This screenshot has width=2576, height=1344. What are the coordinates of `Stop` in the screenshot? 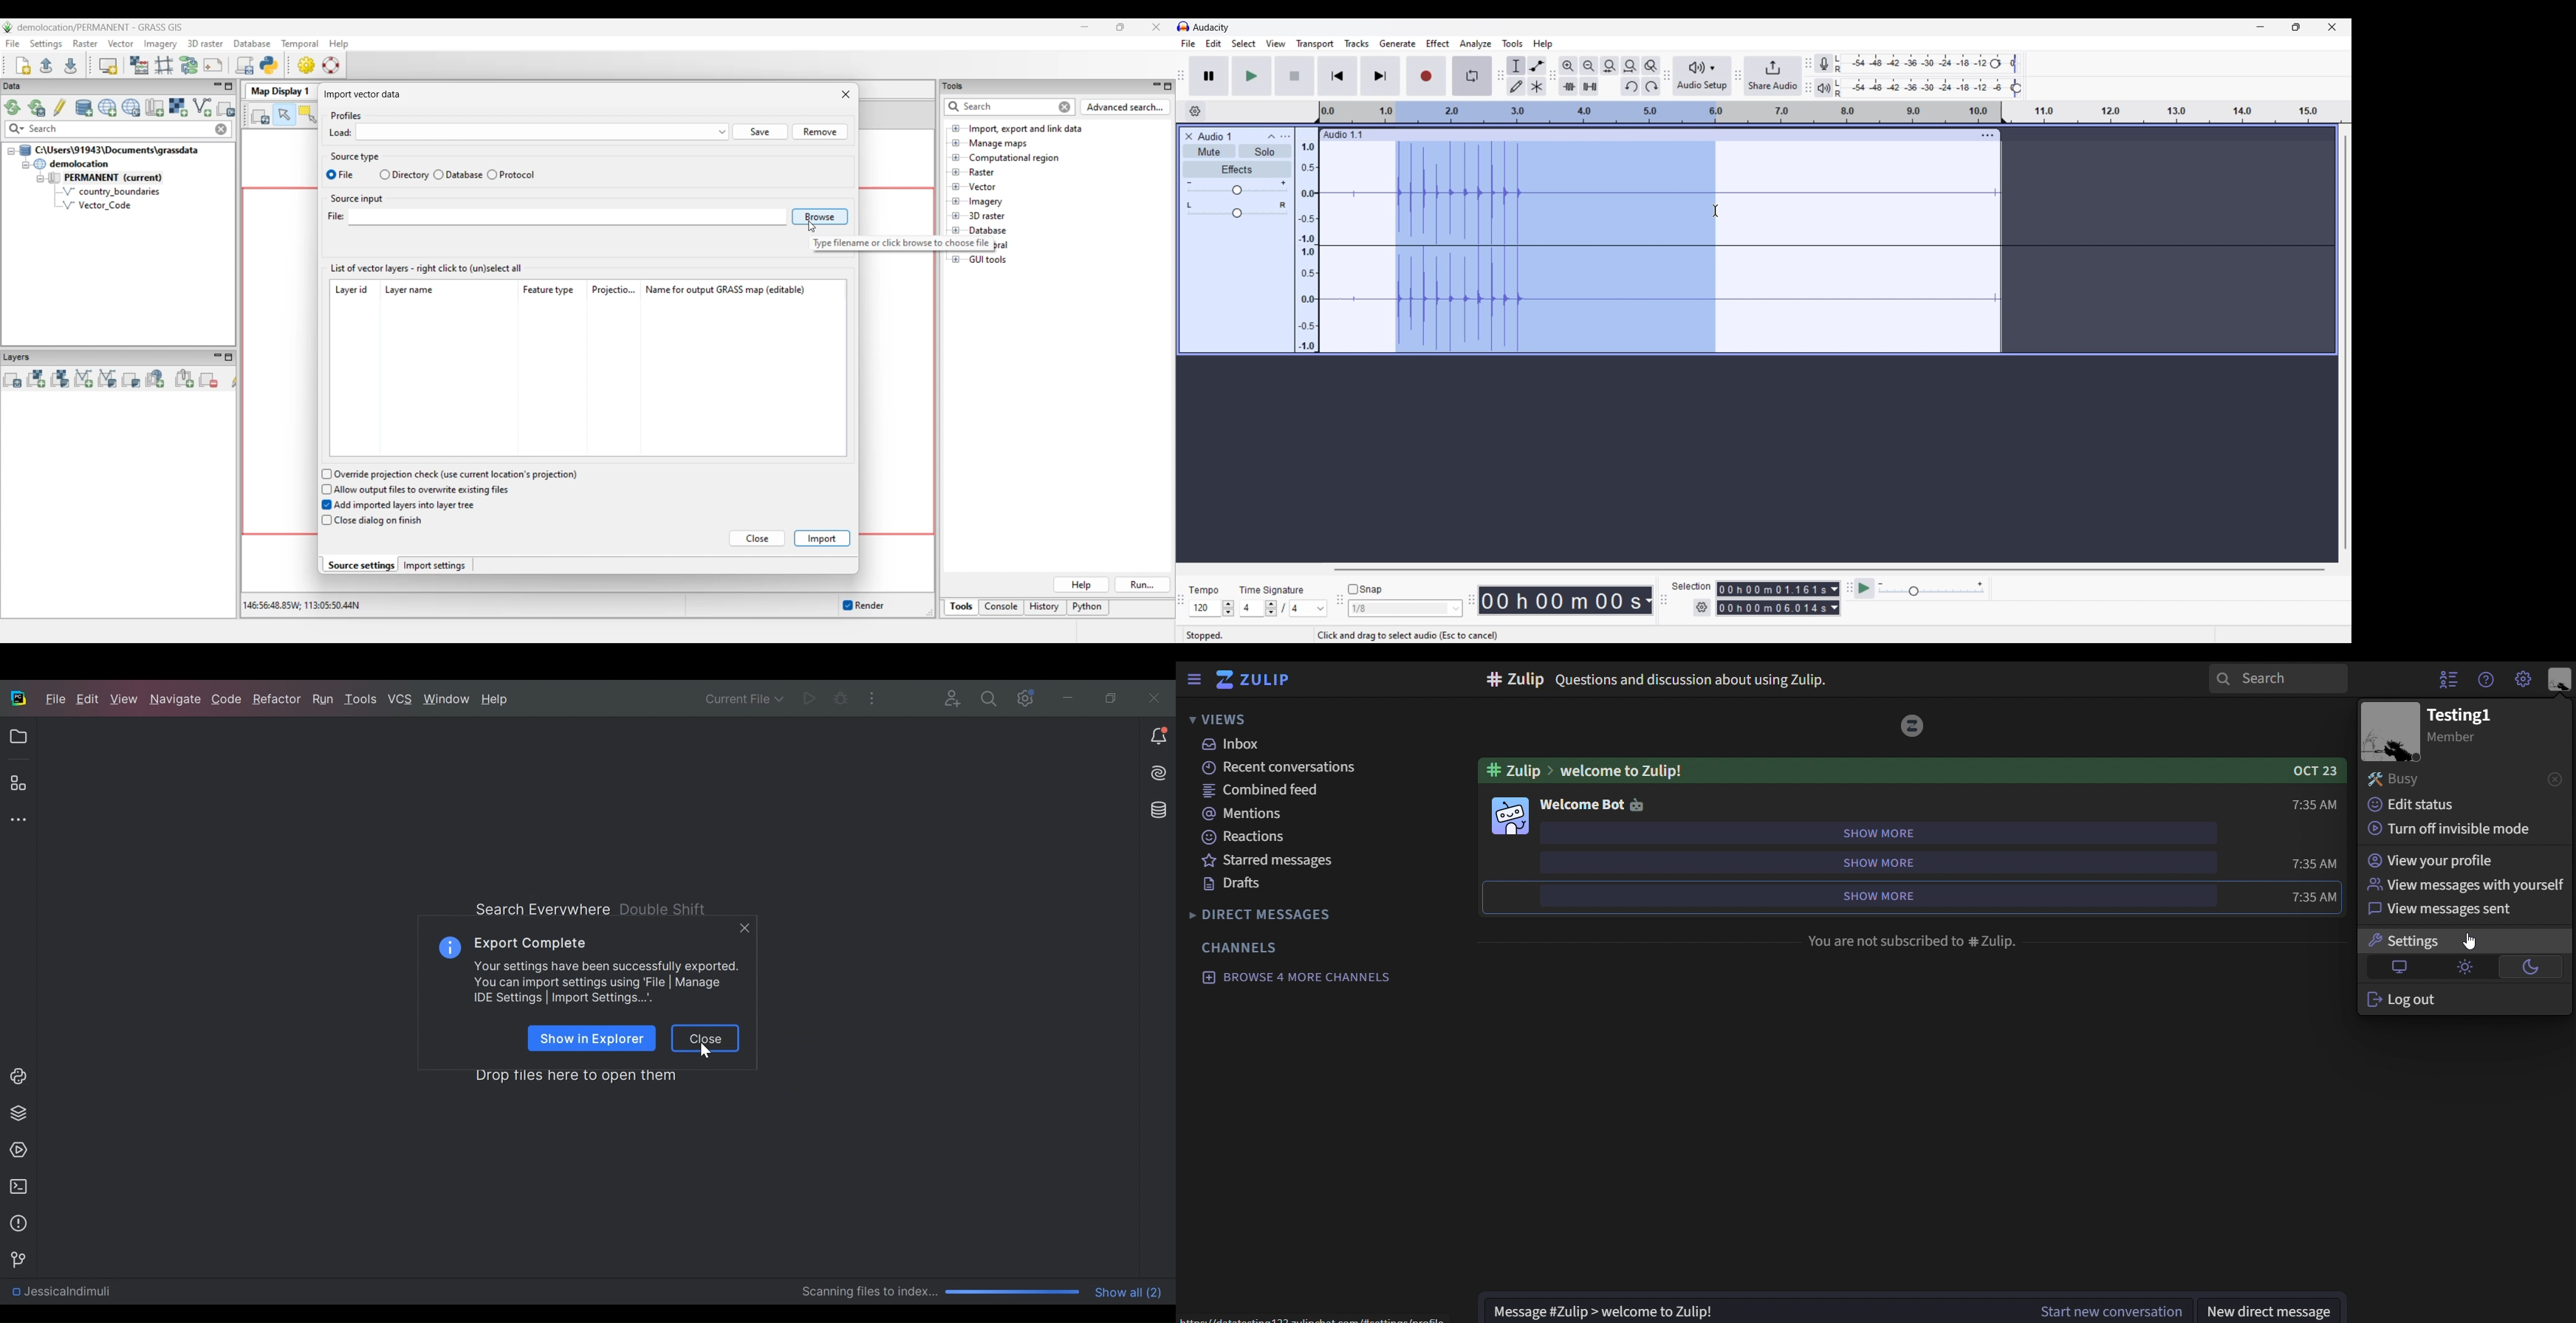 It's located at (1295, 76).